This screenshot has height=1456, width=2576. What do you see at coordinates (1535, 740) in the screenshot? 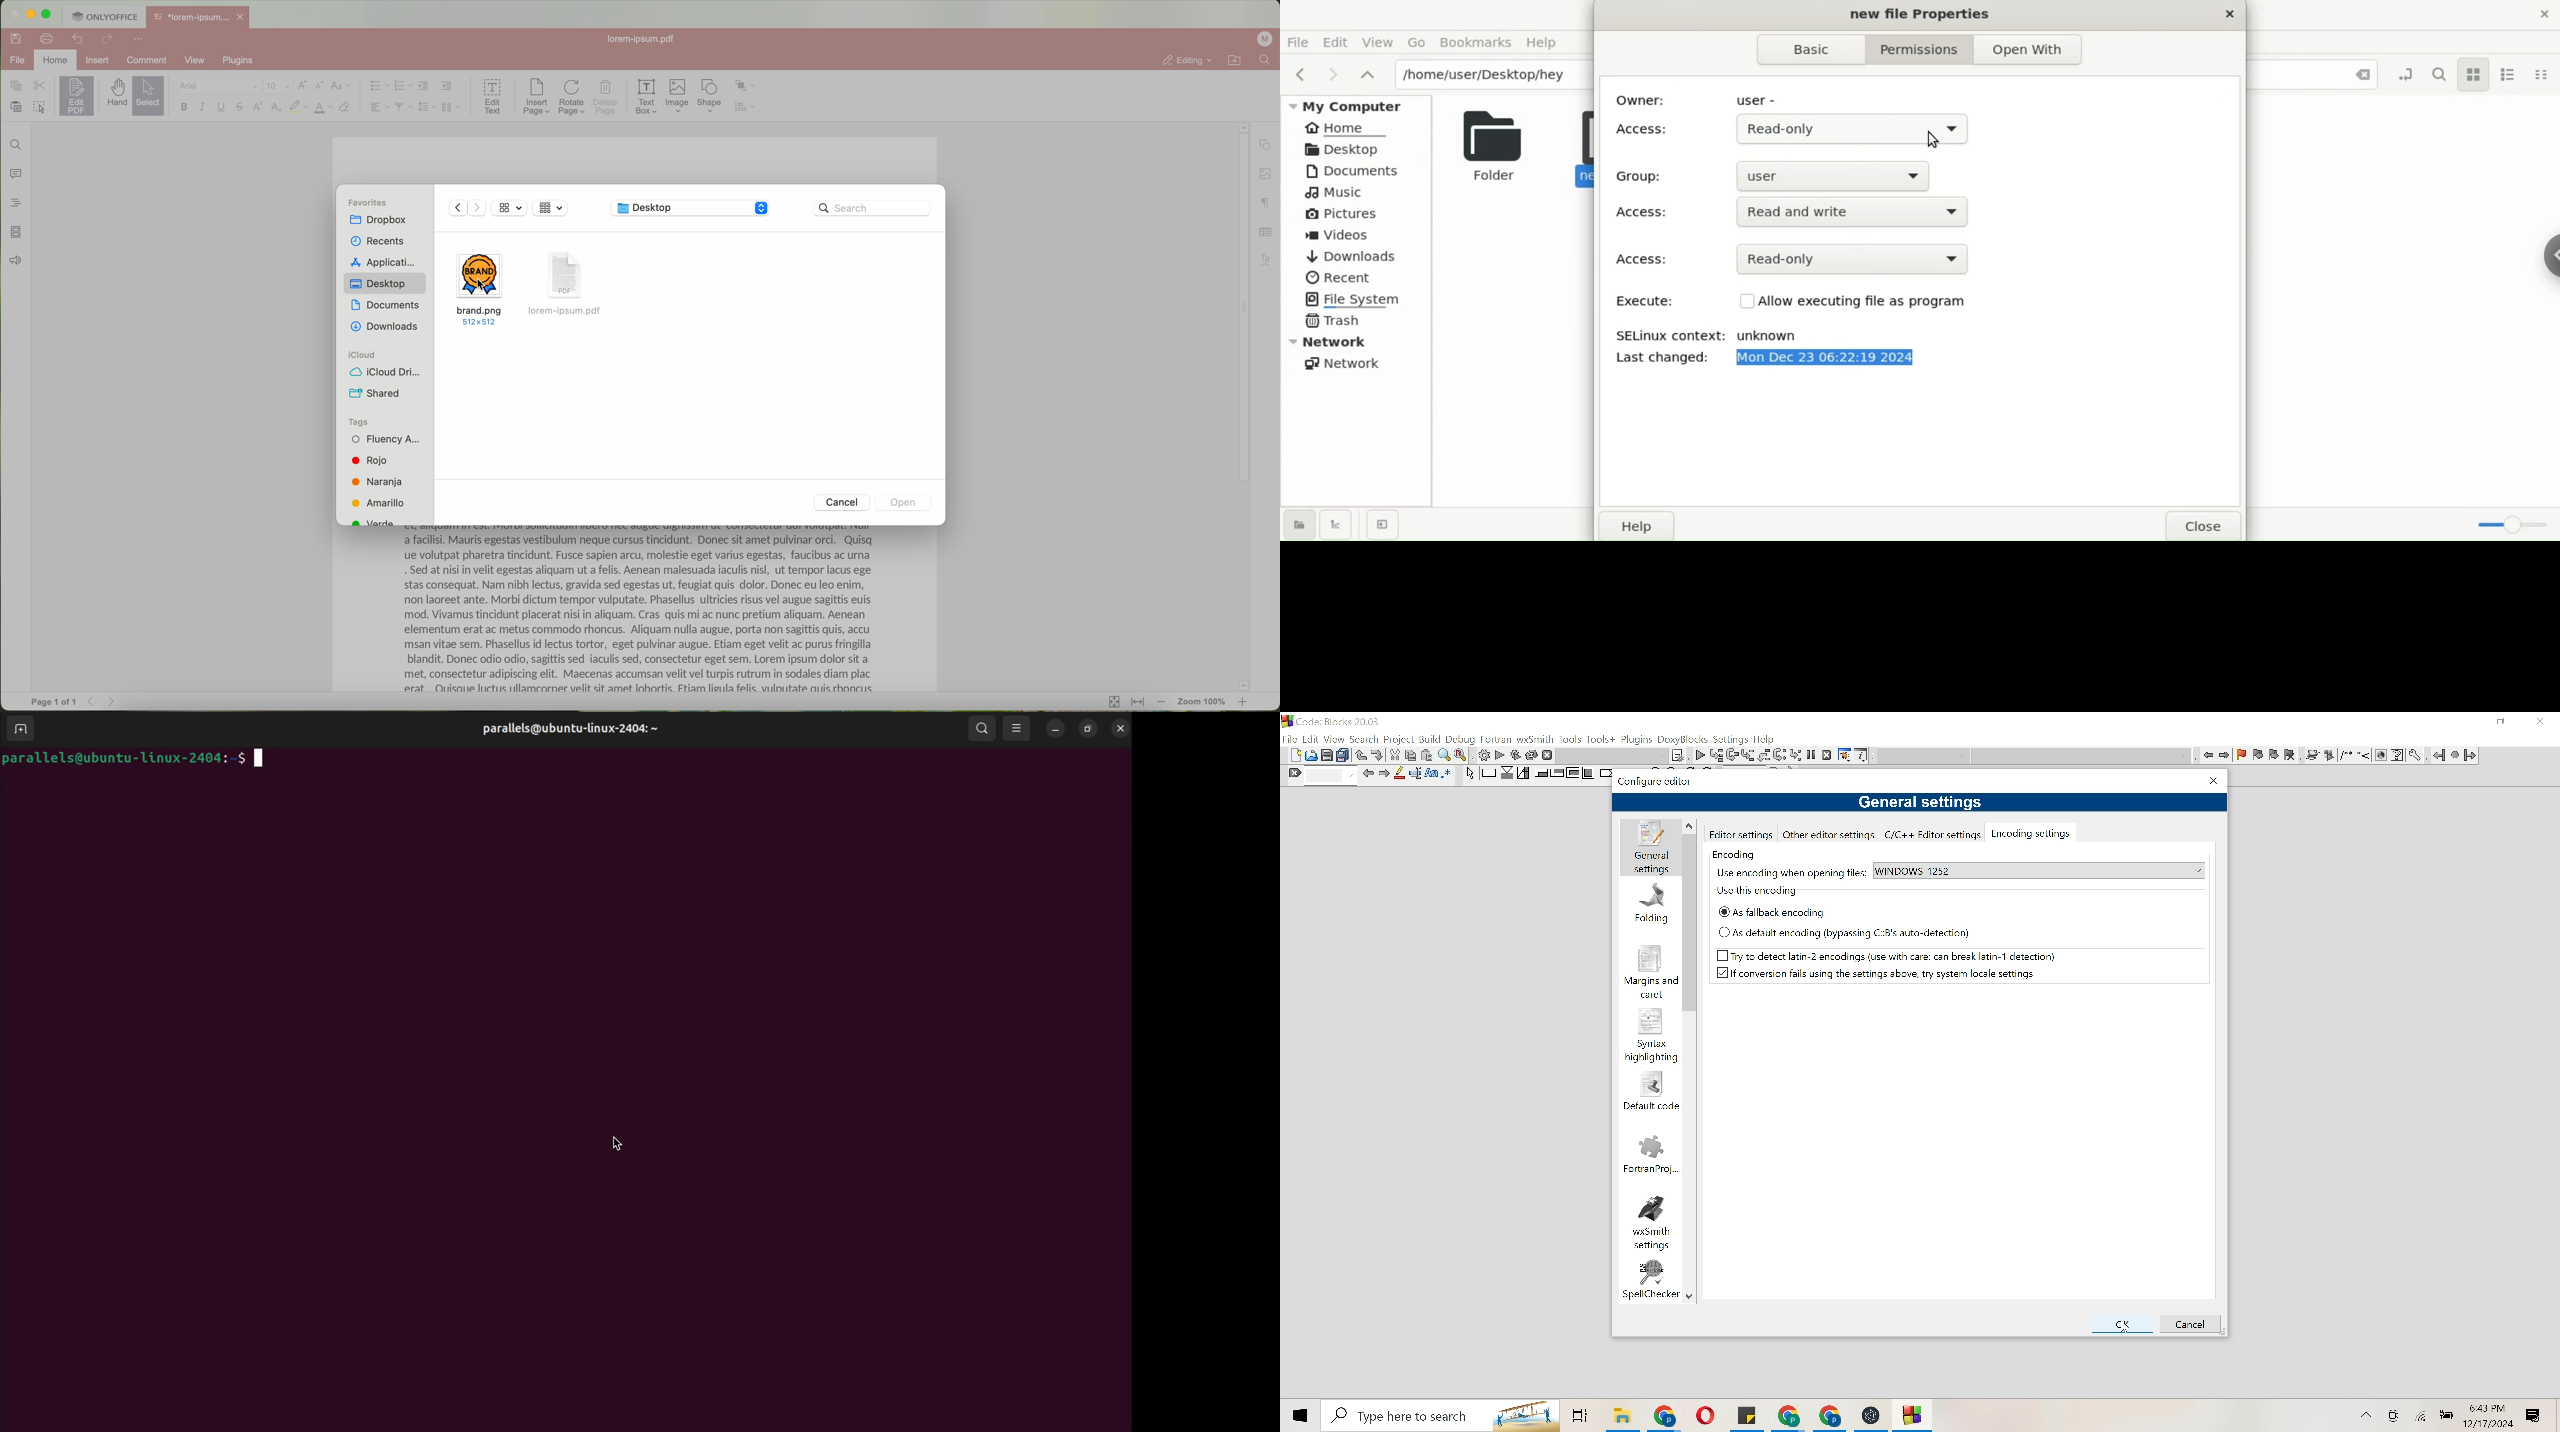
I see `wxsmith` at bounding box center [1535, 740].